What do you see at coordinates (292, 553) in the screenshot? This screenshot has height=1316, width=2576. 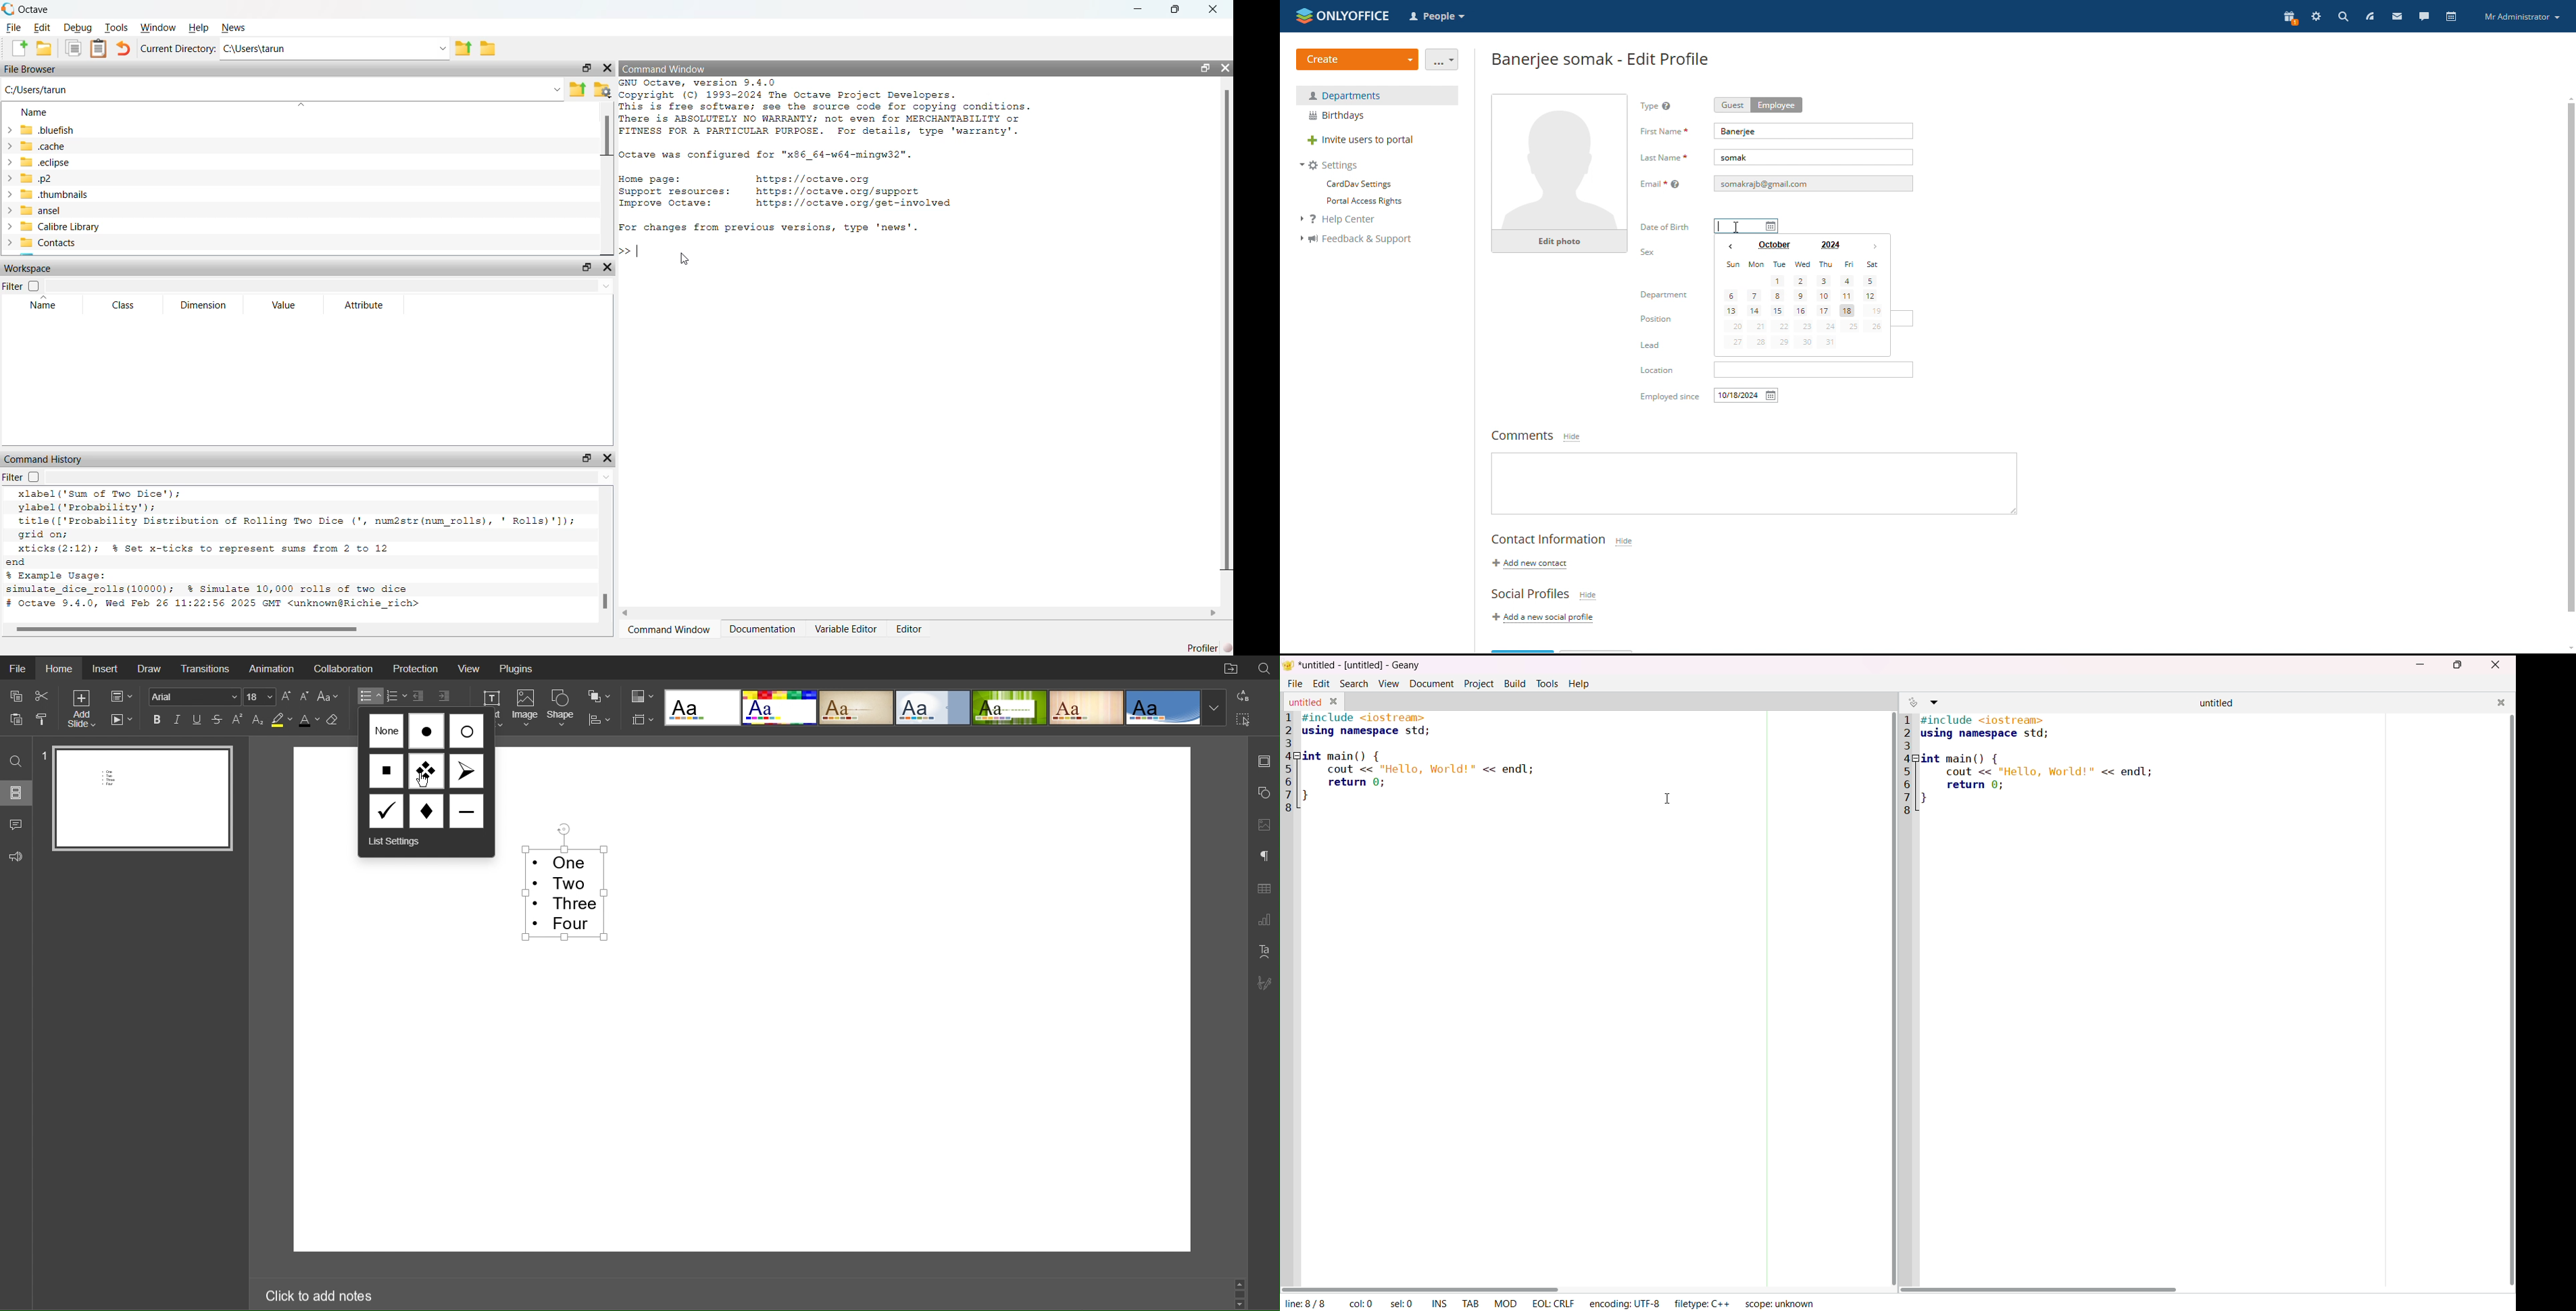 I see `xlabel ("Sum of Two Dice’);

ylabel ('Probability'):

title (['Probability Distribution of Rolling Two Dice (', num2str (num rolls), ' Rolls)'l):
grid on;

xticks (2:12); % Set x-ticks to represent sums from 2 to 12

d

Example Usage:

mulate_dice_rolls(10000); % Simulate 10,000 rolls of two dice

Octave 9.4.0, Wed Feb 26 11:22:56 2025 GMT <unknown@Richie_rich>` at bounding box center [292, 553].